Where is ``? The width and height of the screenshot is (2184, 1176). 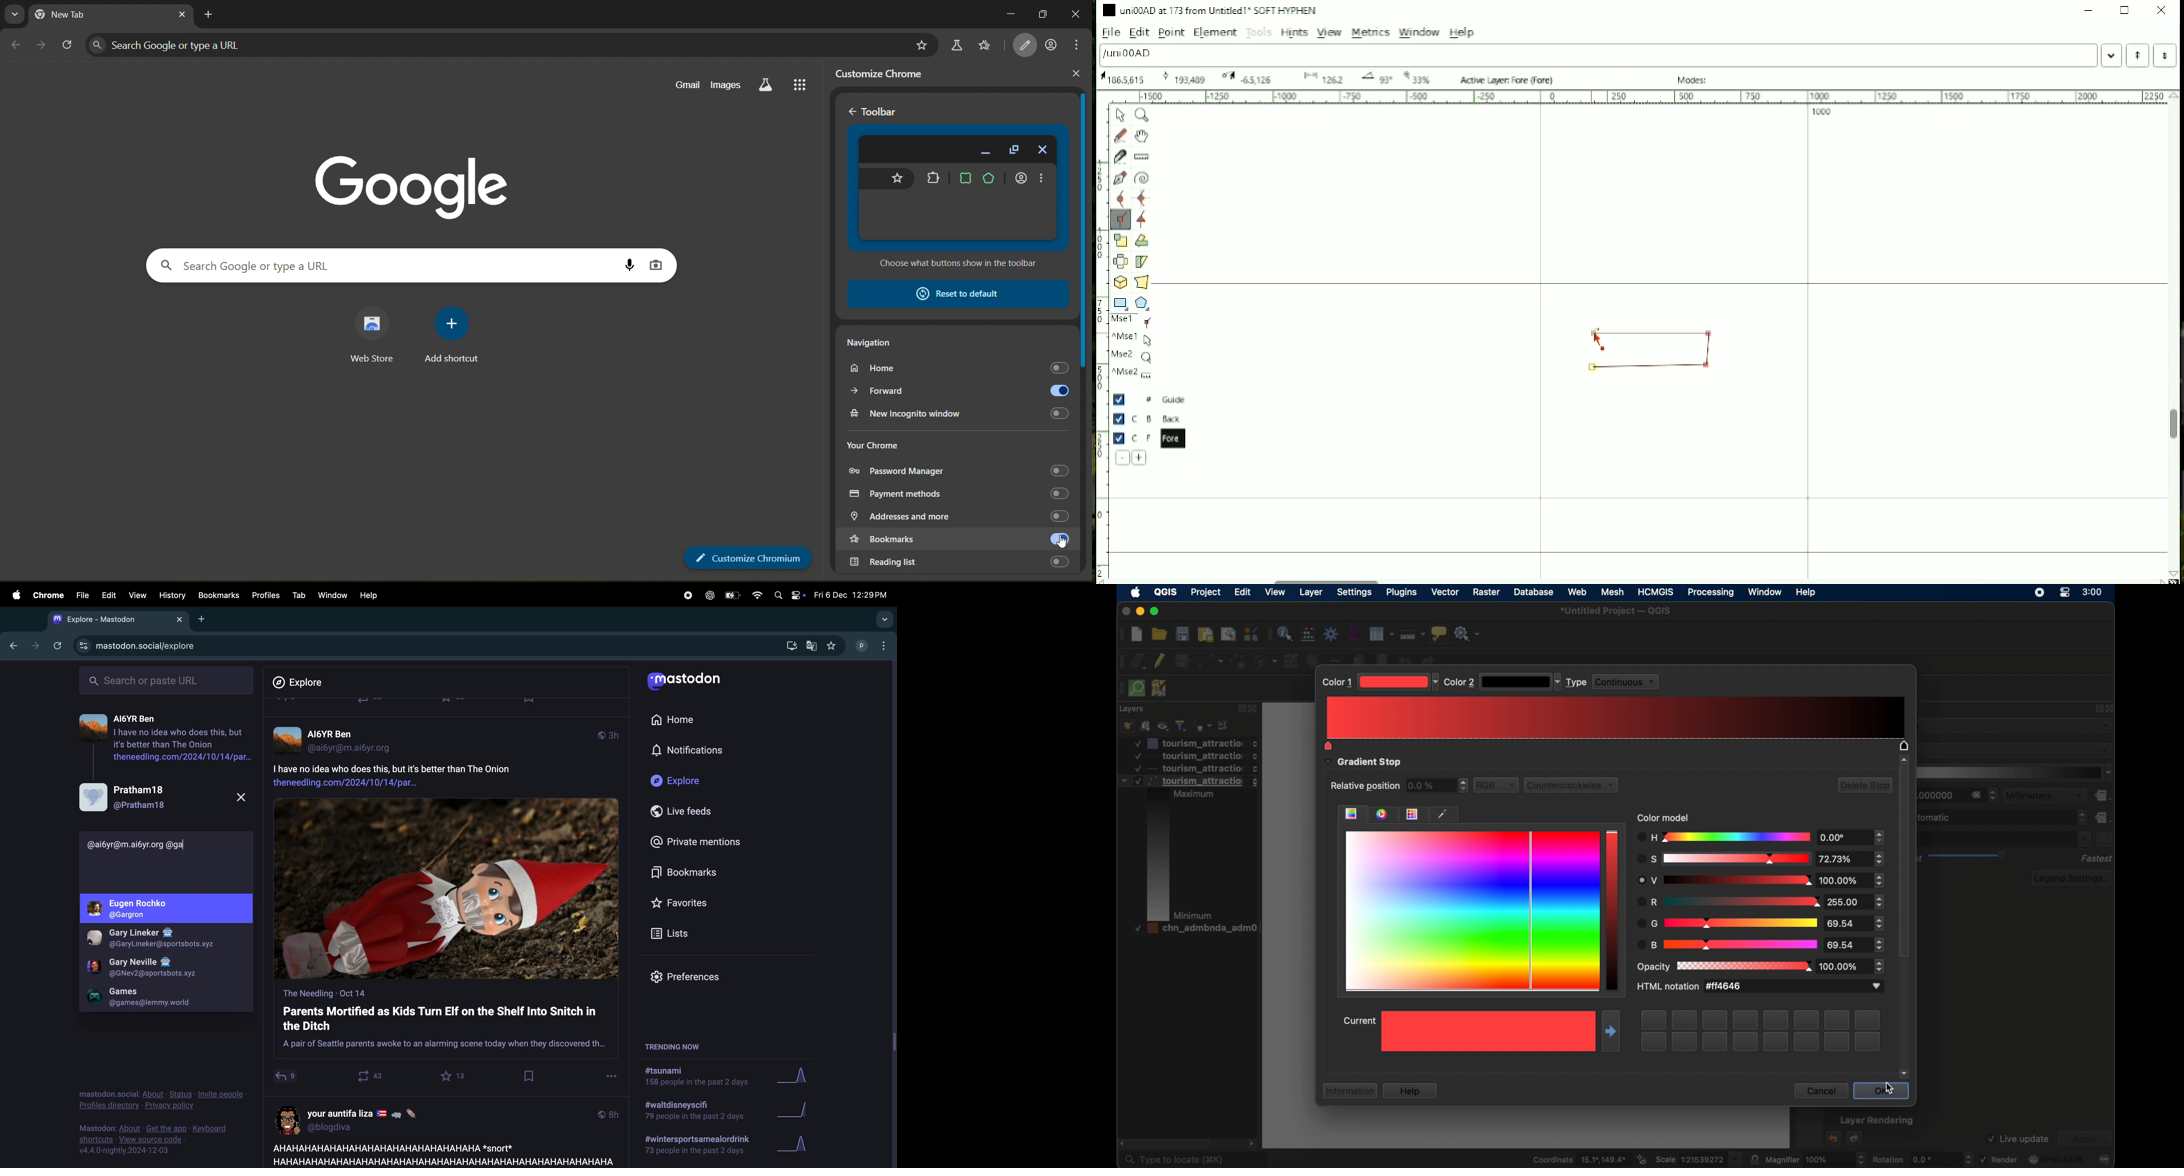
 is located at coordinates (892, 914).